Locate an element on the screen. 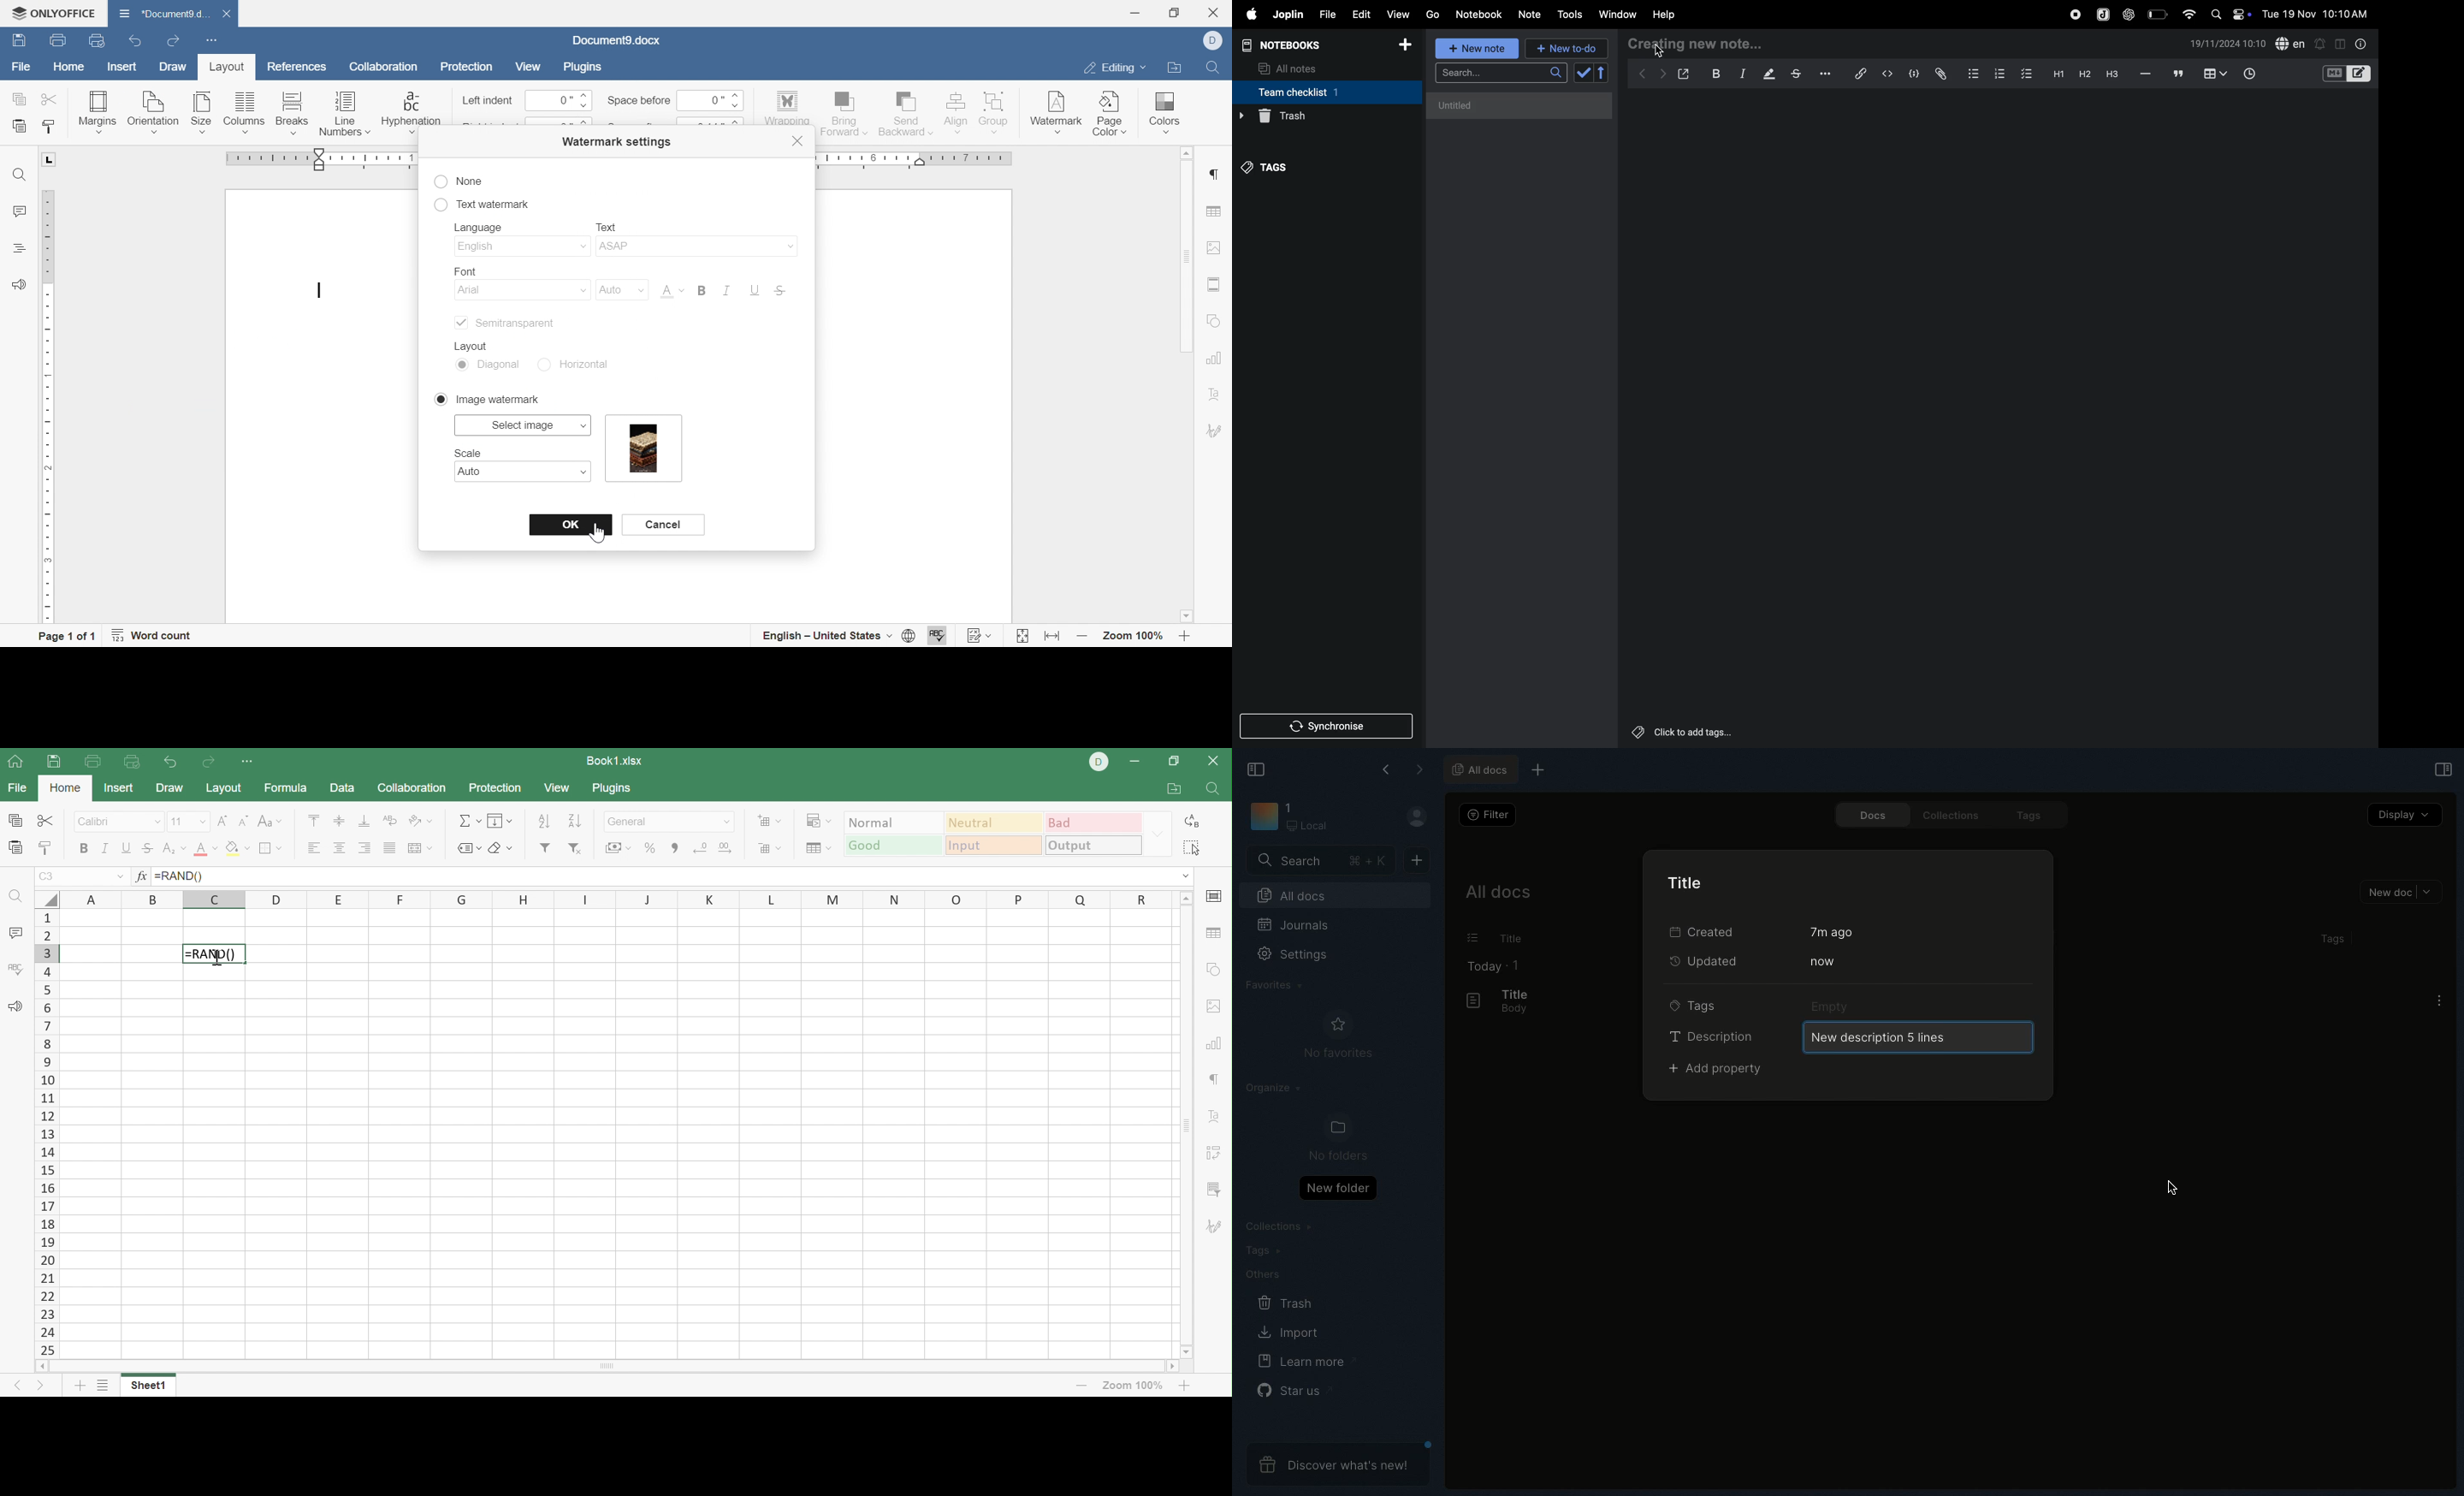  breaks is located at coordinates (289, 113).